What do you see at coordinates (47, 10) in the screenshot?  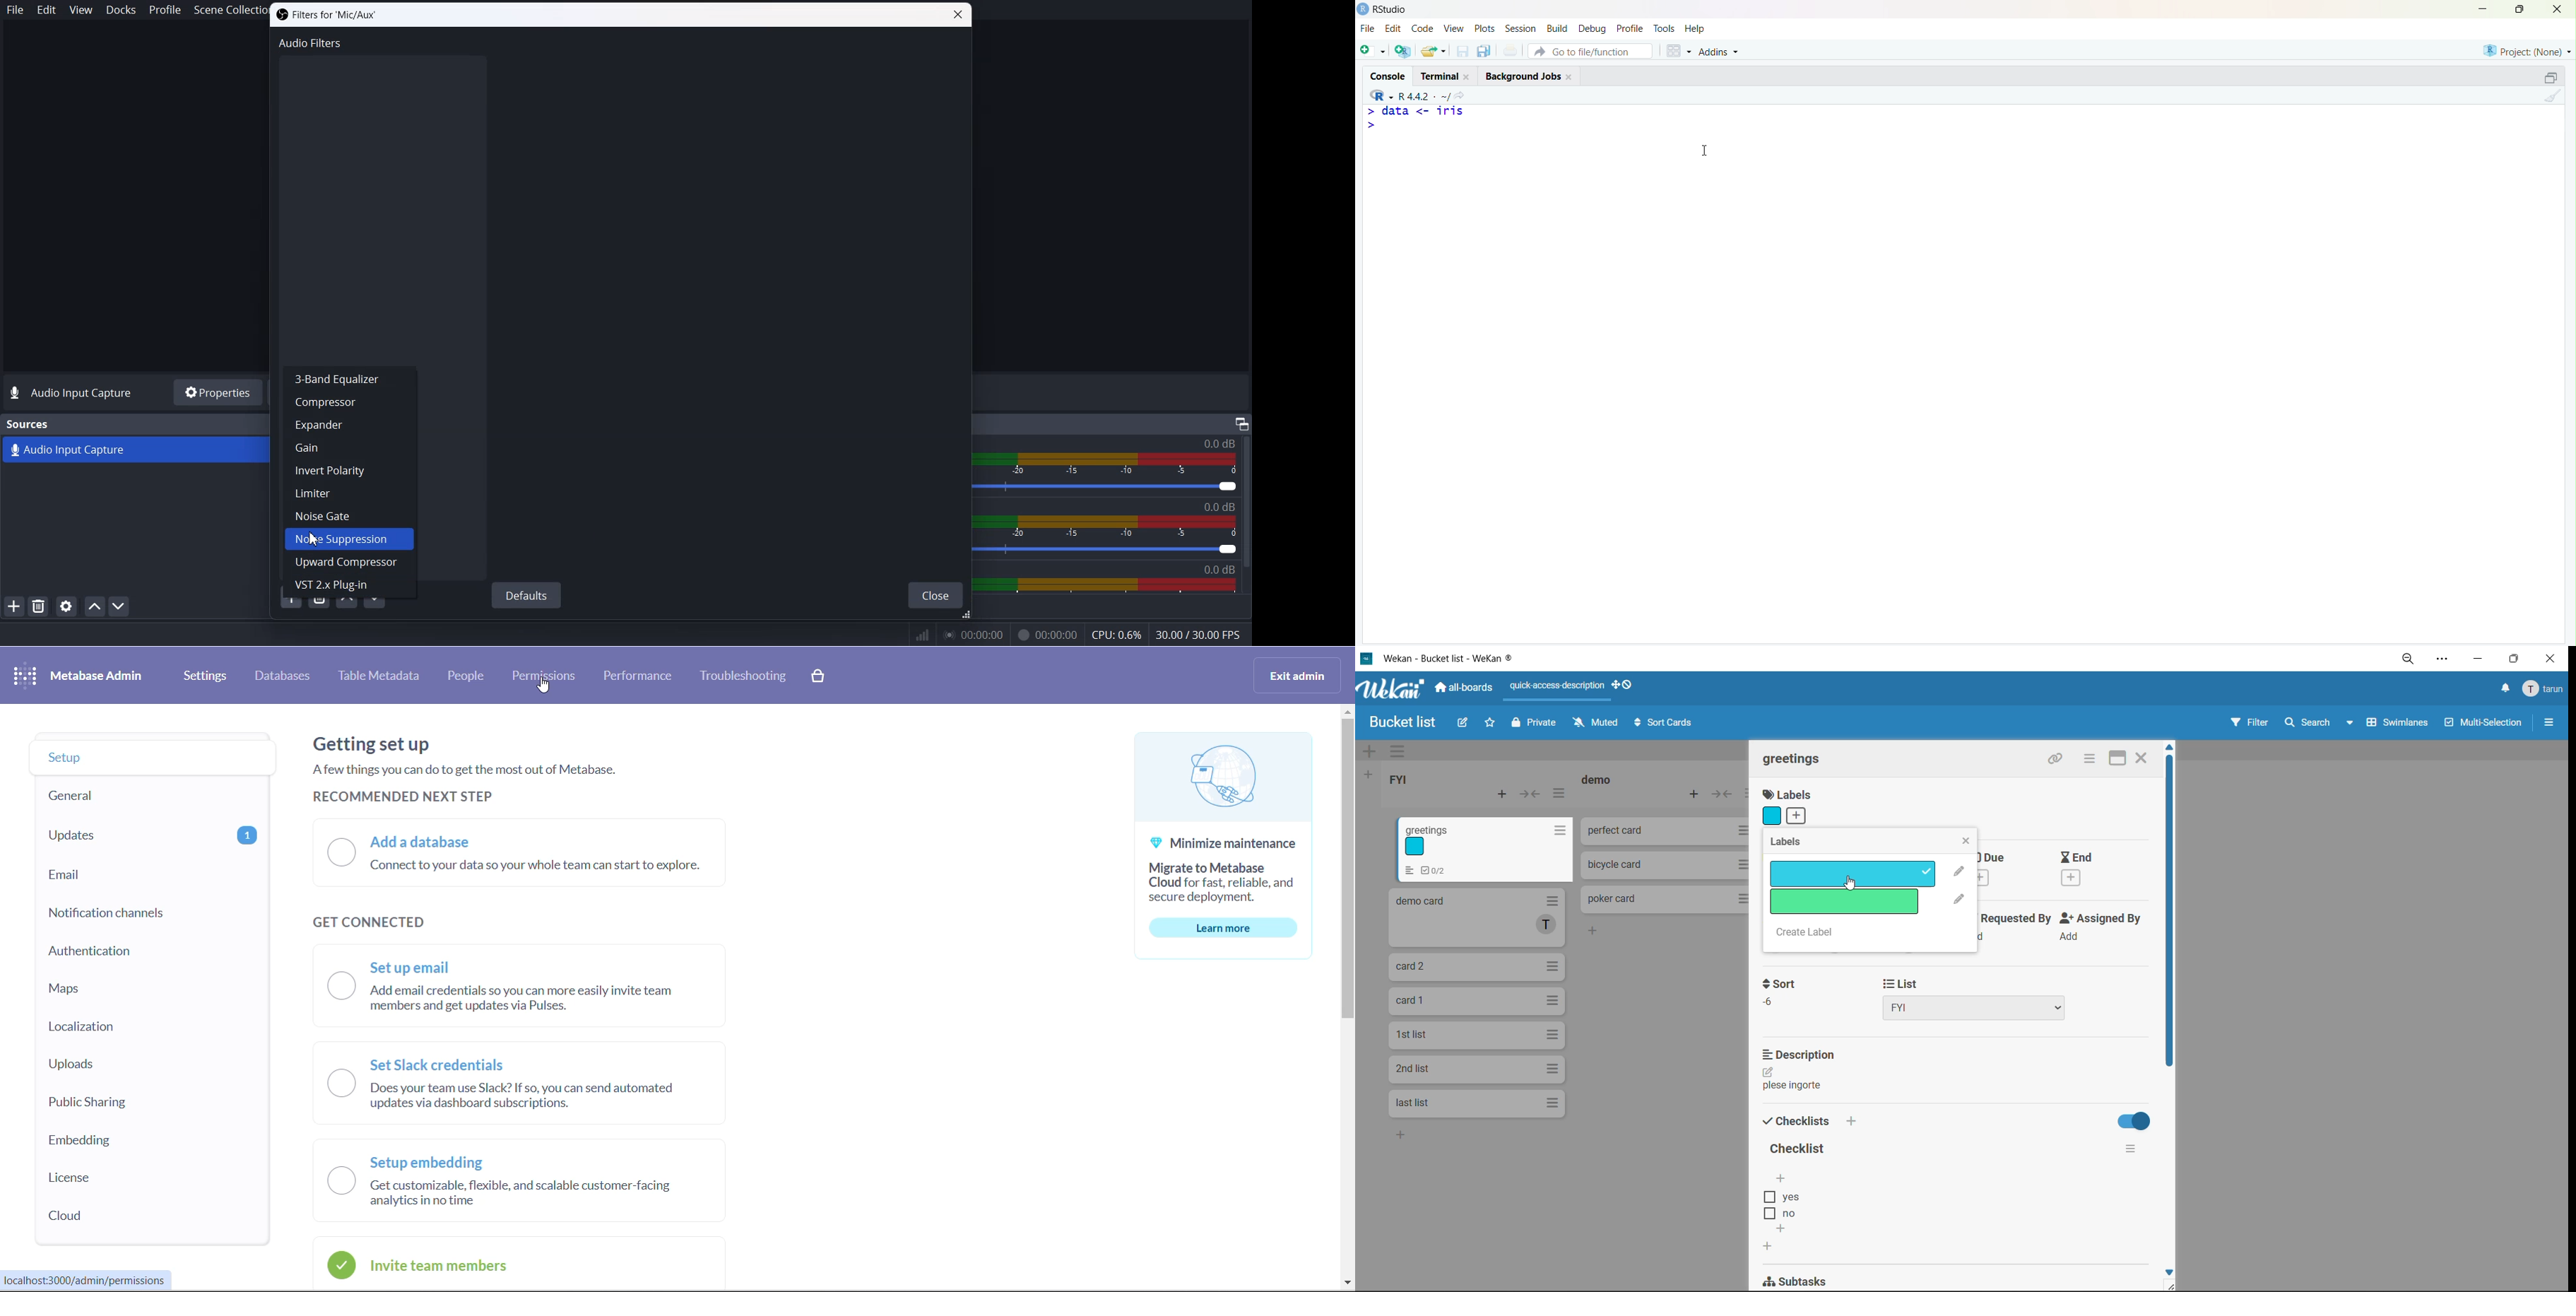 I see `Edit` at bounding box center [47, 10].